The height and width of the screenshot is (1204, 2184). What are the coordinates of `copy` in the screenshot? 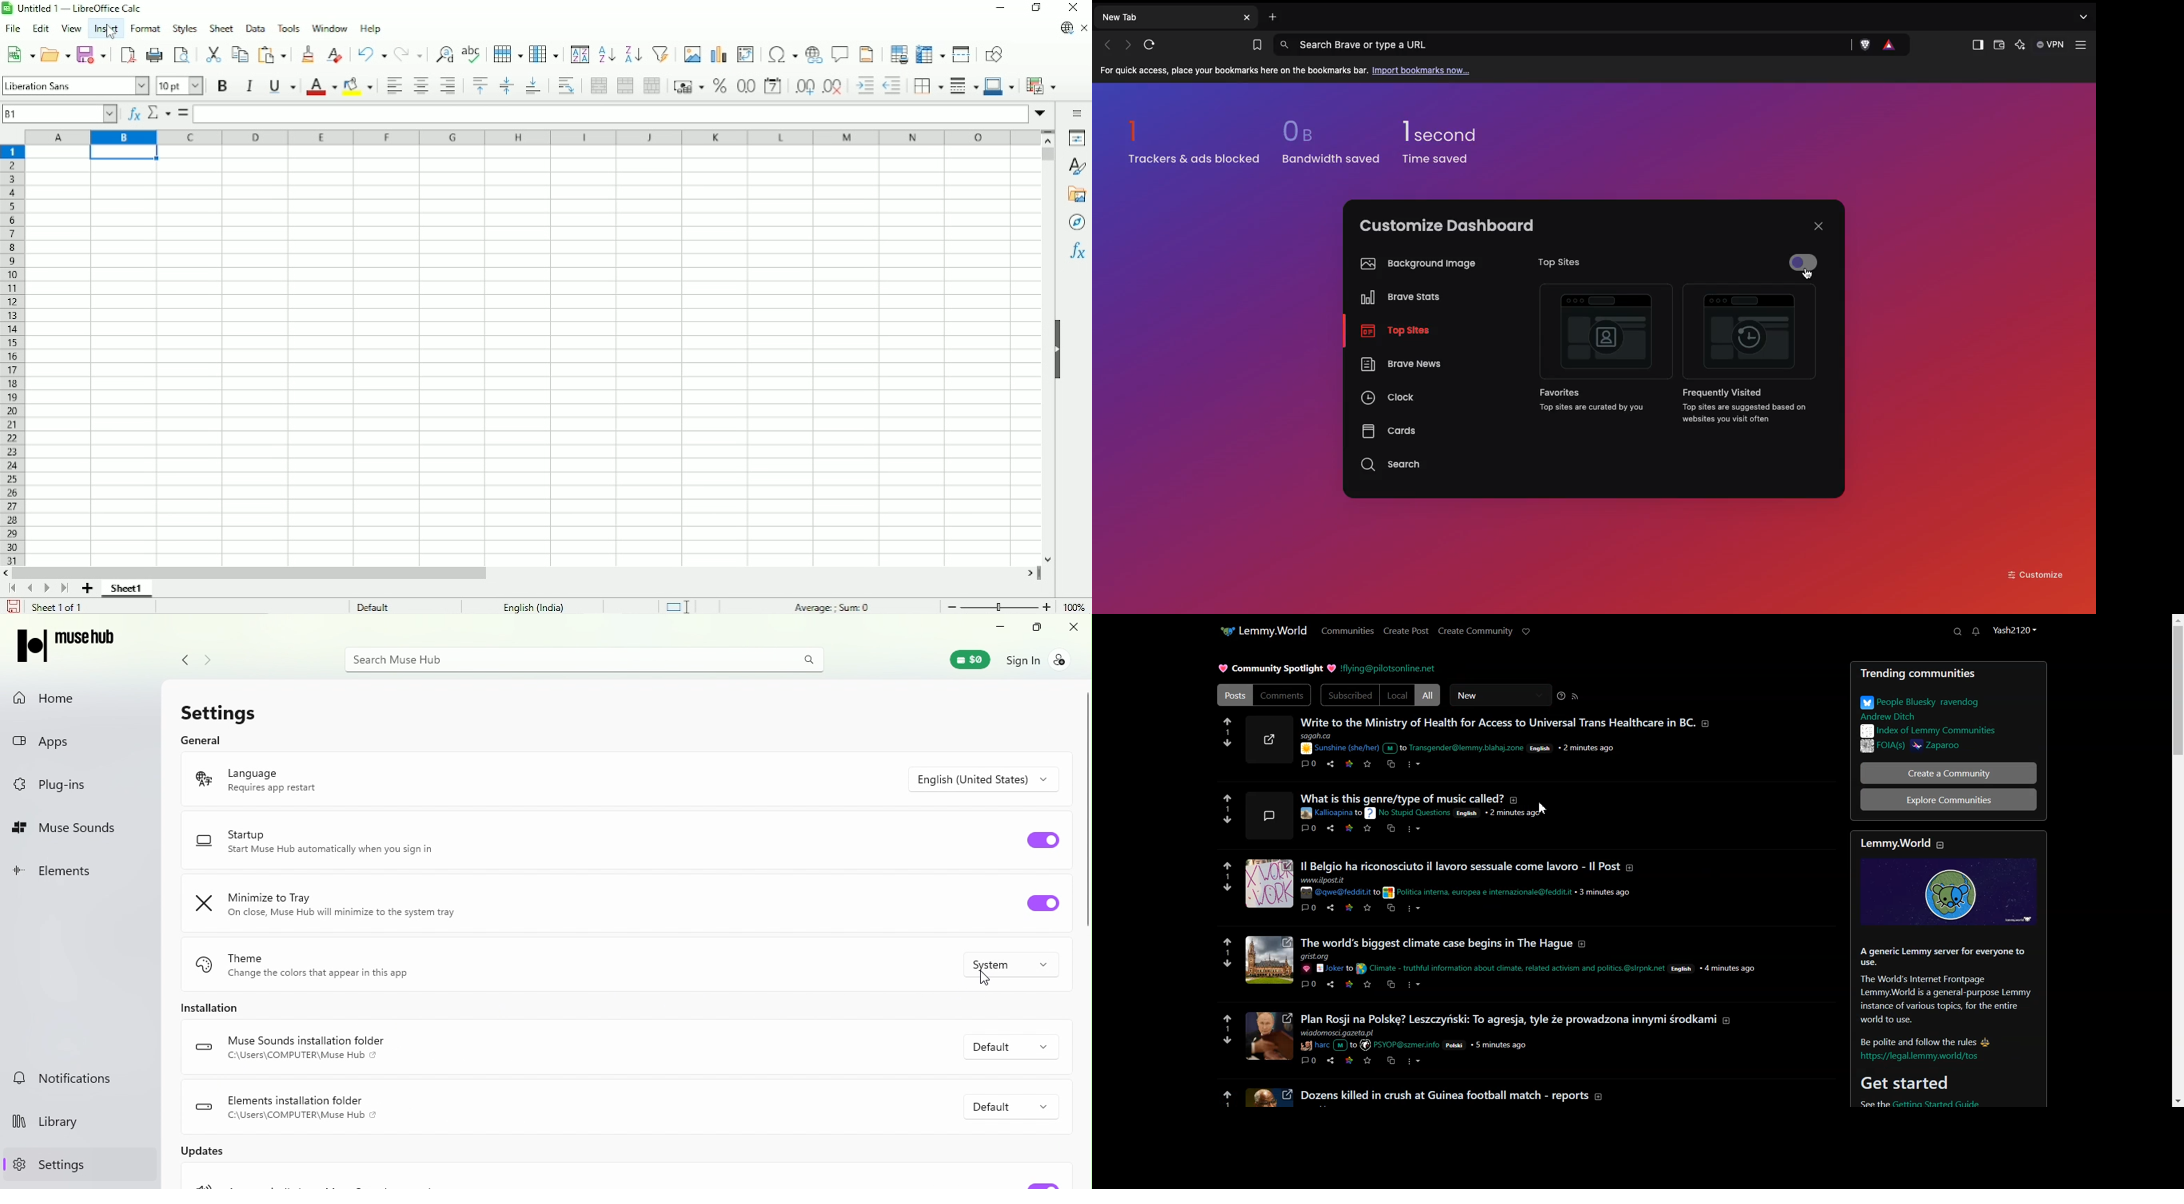 It's located at (1392, 1063).